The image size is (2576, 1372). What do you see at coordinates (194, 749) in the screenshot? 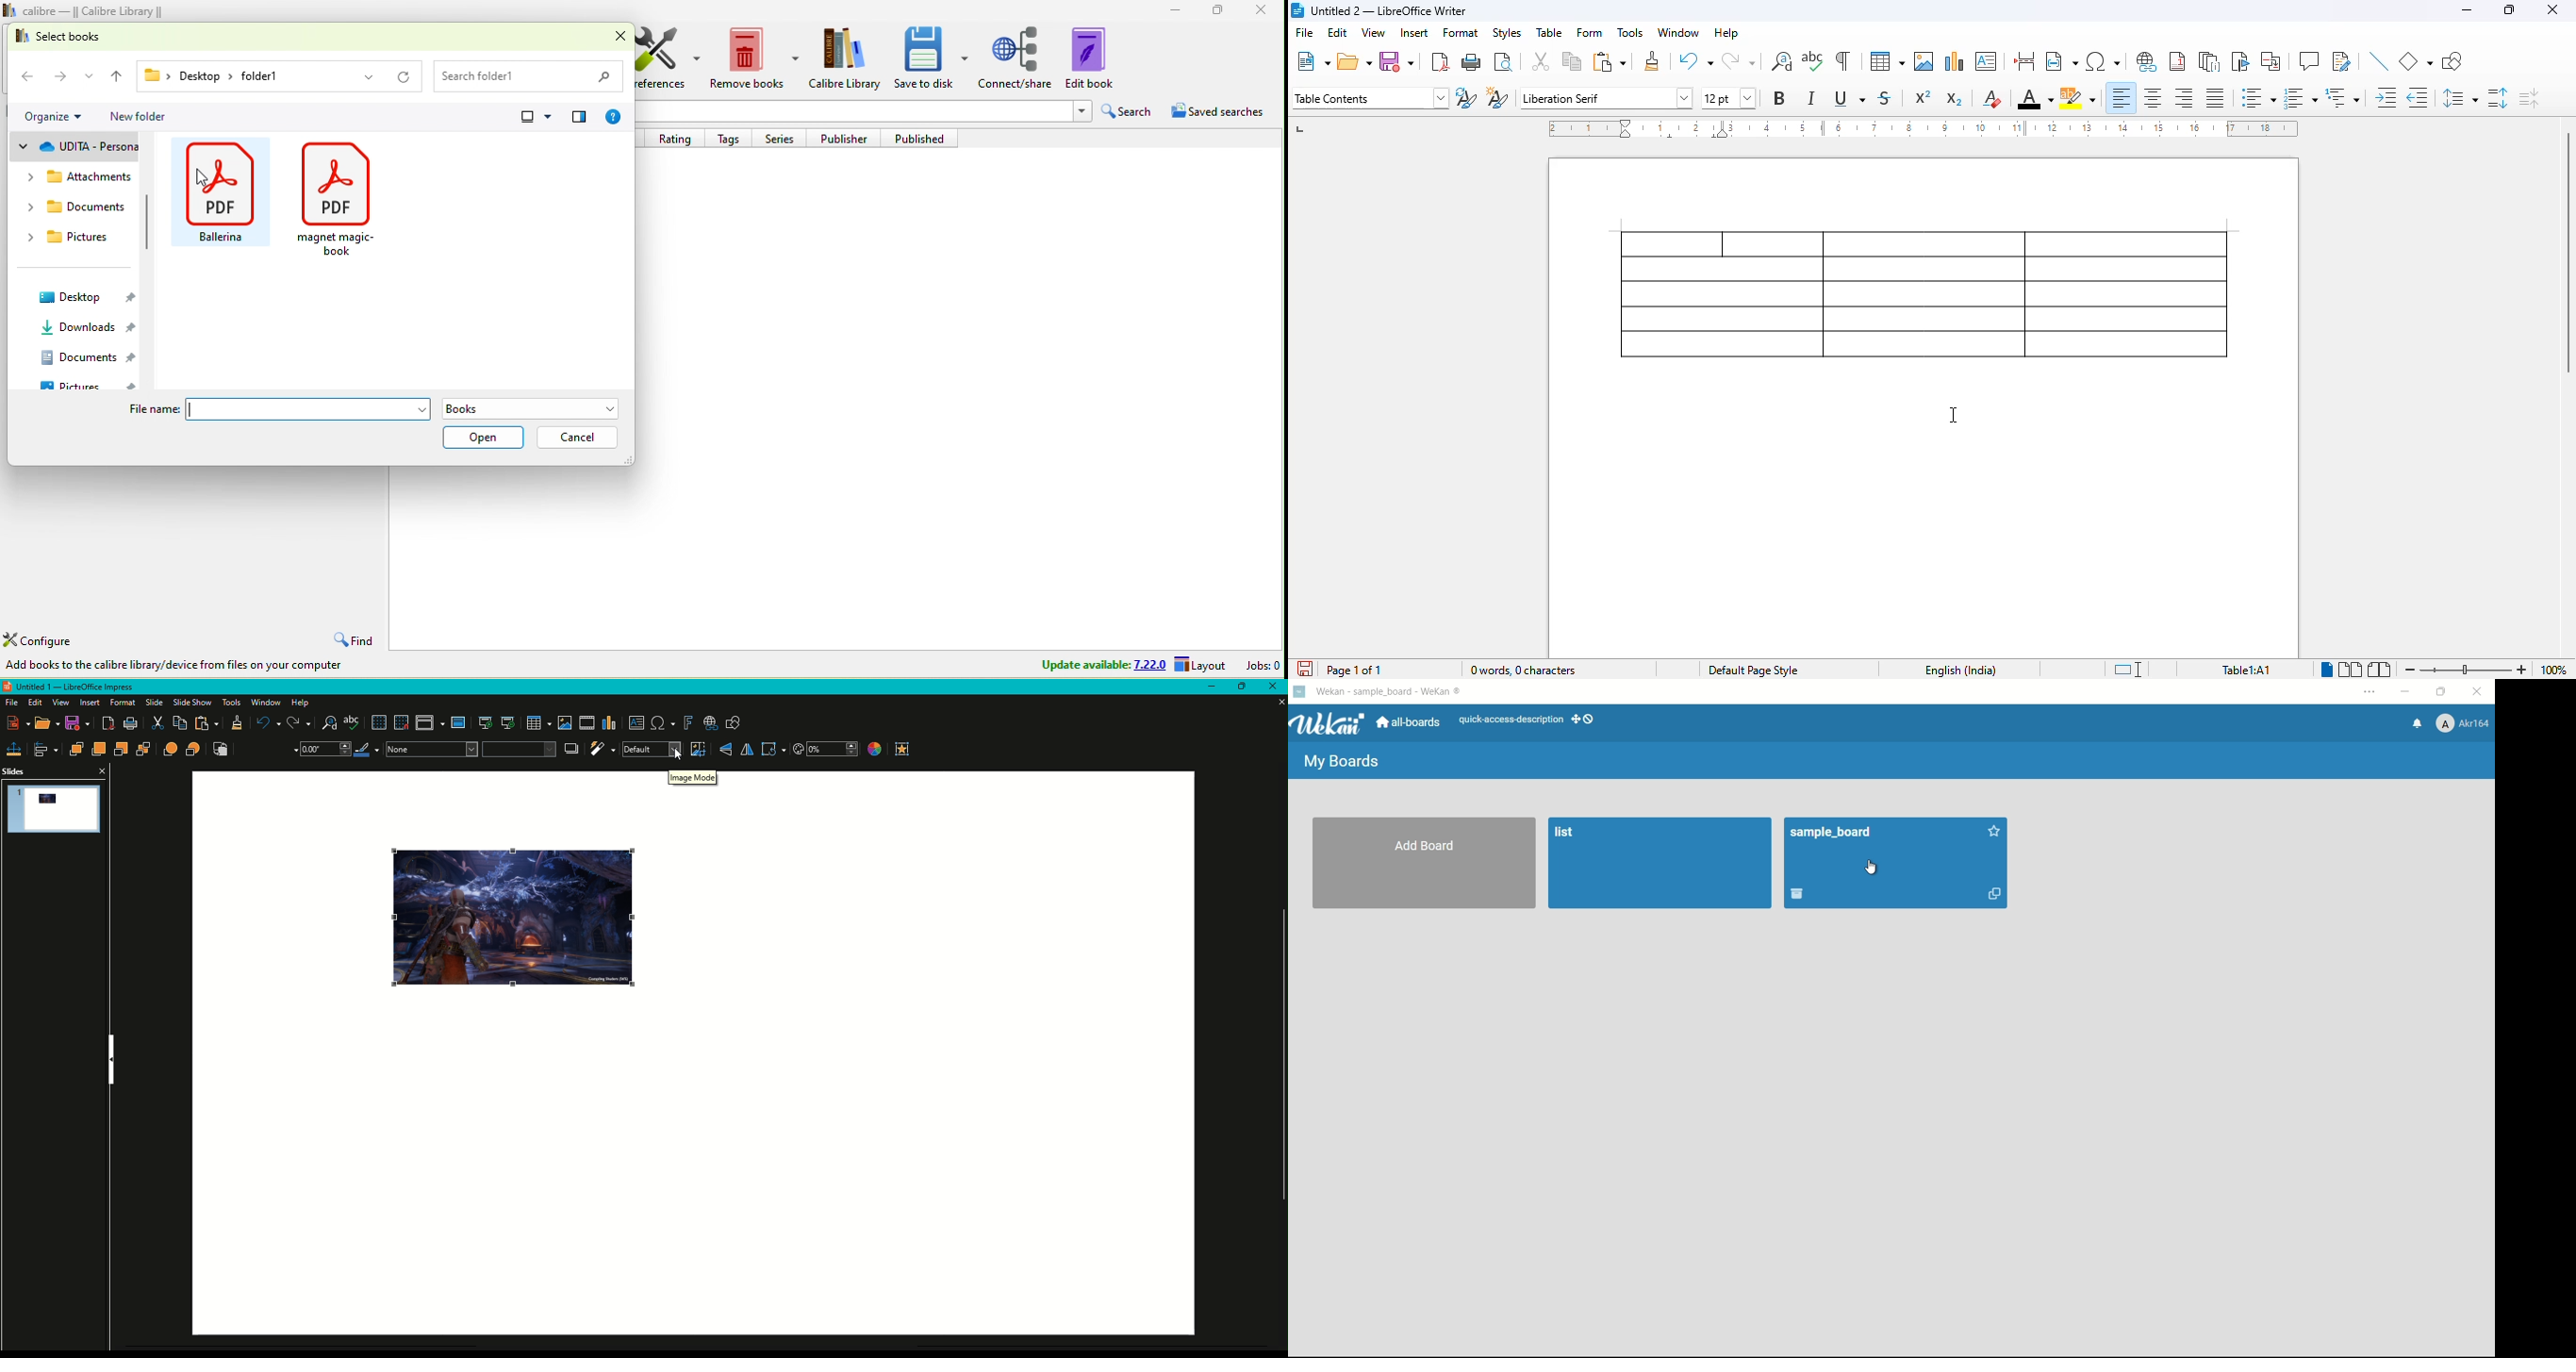
I see `Behind Object` at bounding box center [194, 749].